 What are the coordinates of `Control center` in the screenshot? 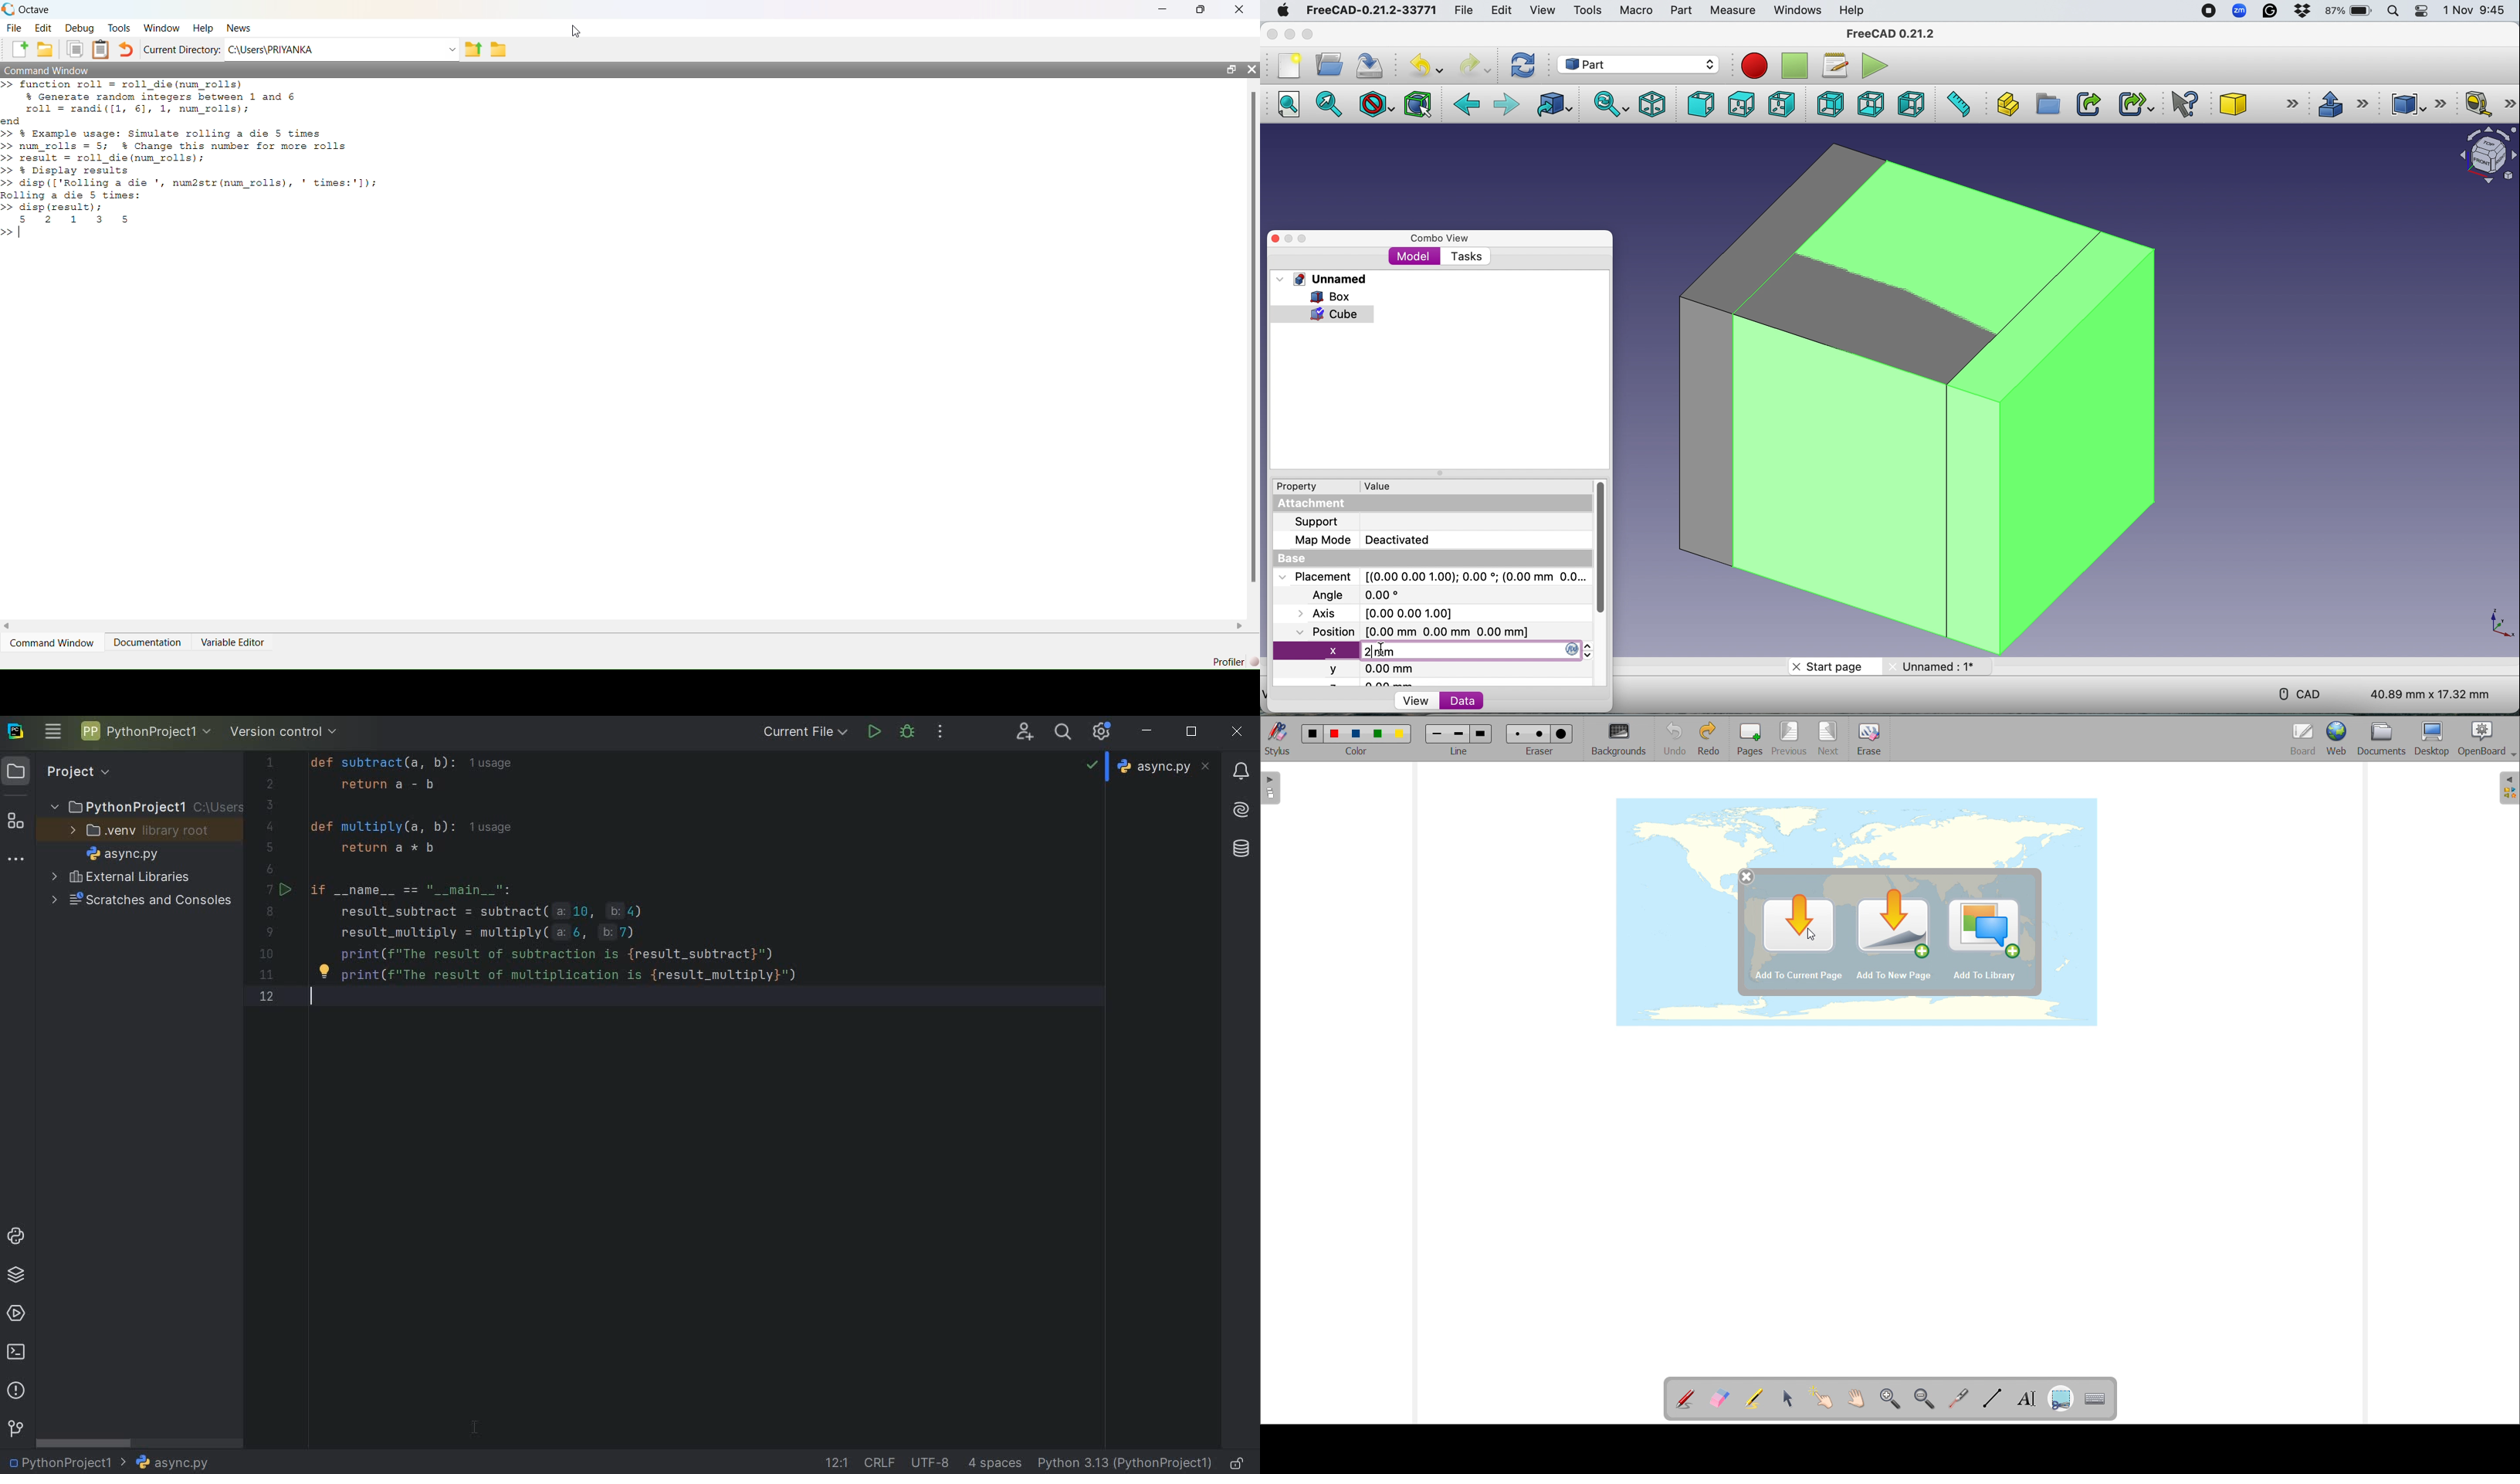 It's located at (2423, 11).